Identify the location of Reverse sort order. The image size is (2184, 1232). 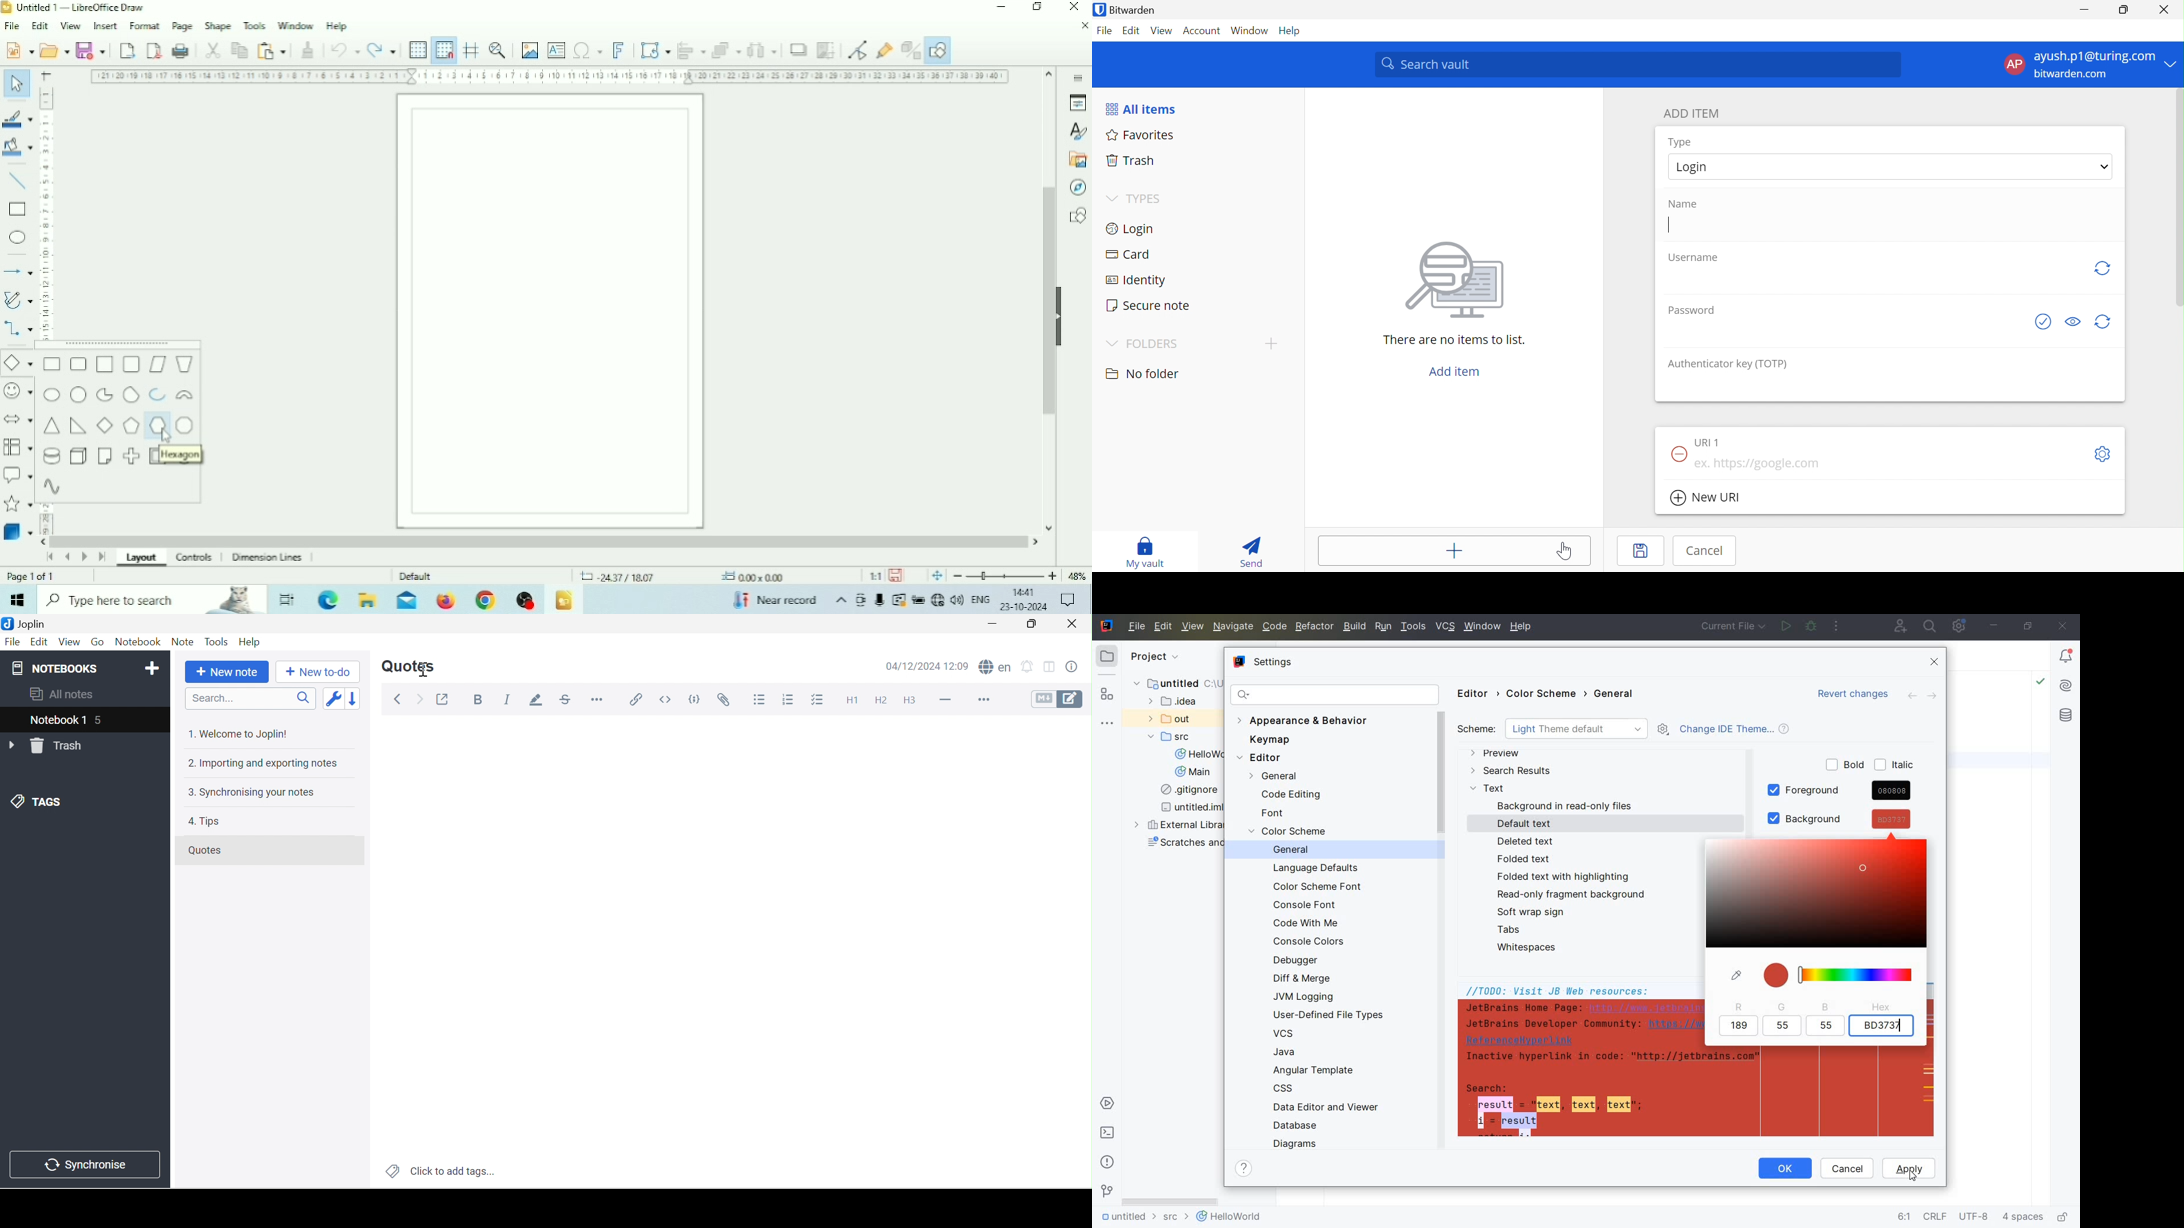
(355, 697).